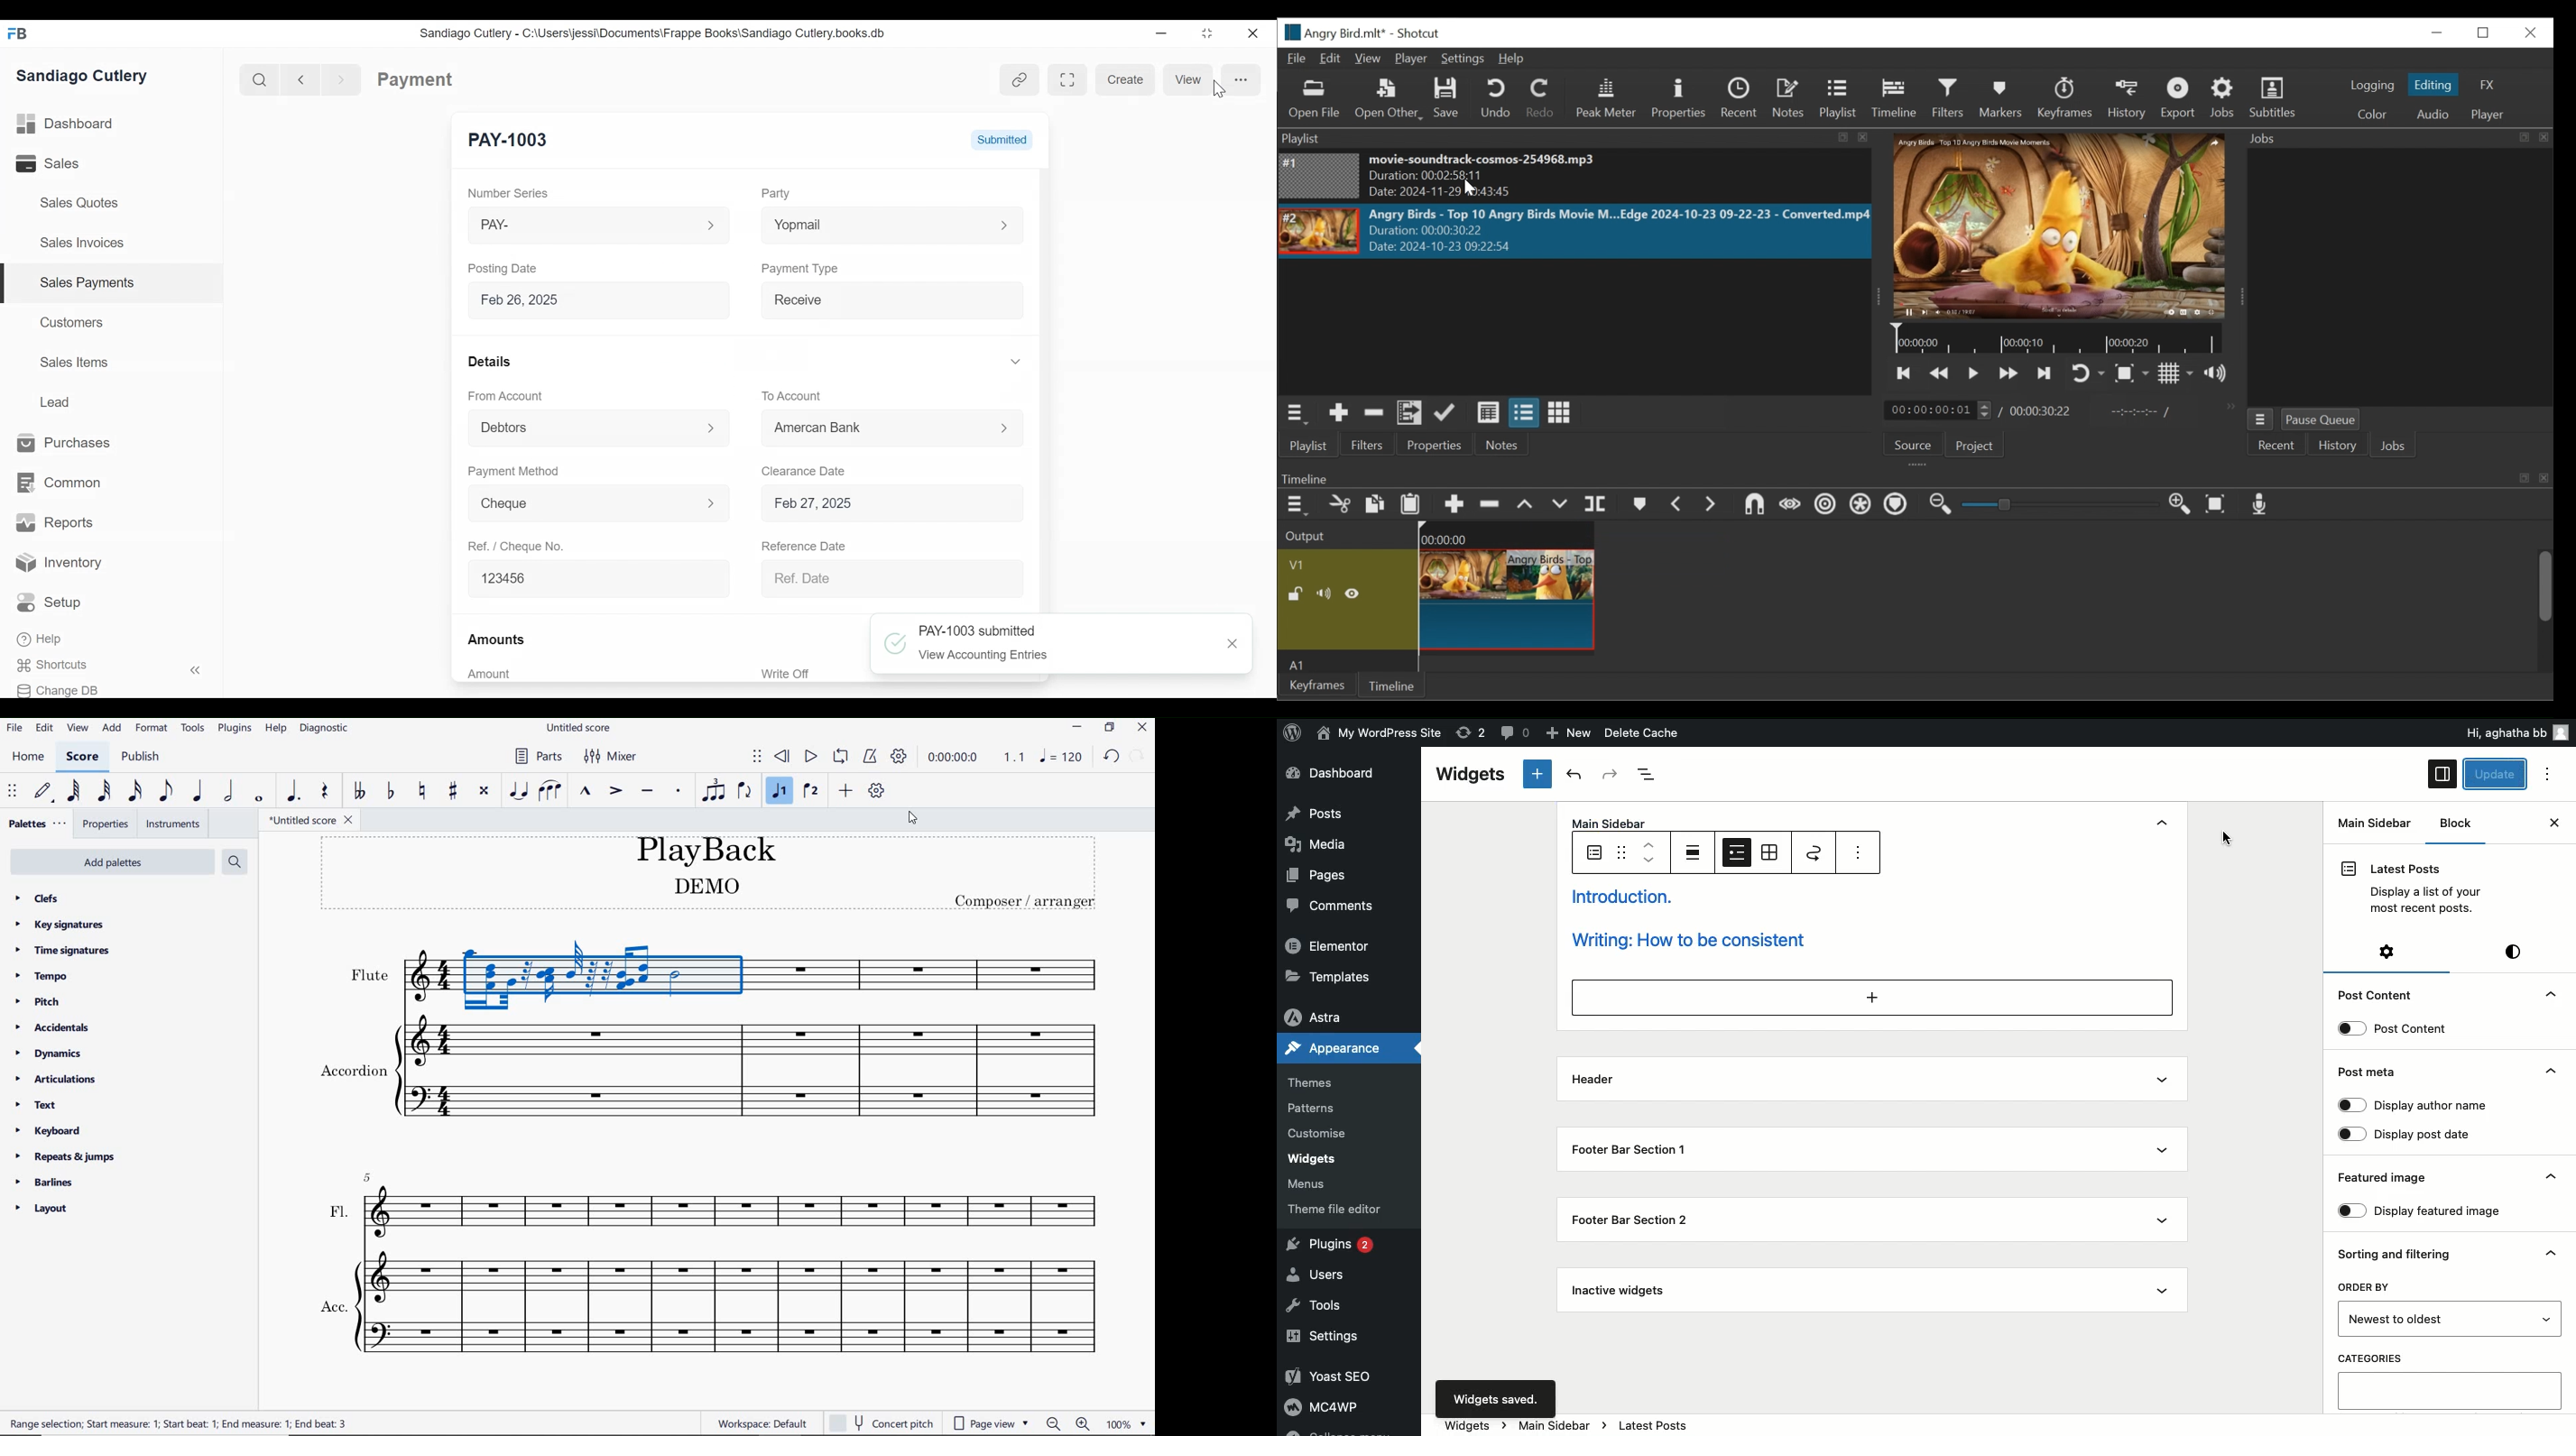 Image resolution: width=2576 pixels, height=1456 pixels. Describe the element at coordinates (2485, 31) in the screenshot. I see `Restore` at that location.